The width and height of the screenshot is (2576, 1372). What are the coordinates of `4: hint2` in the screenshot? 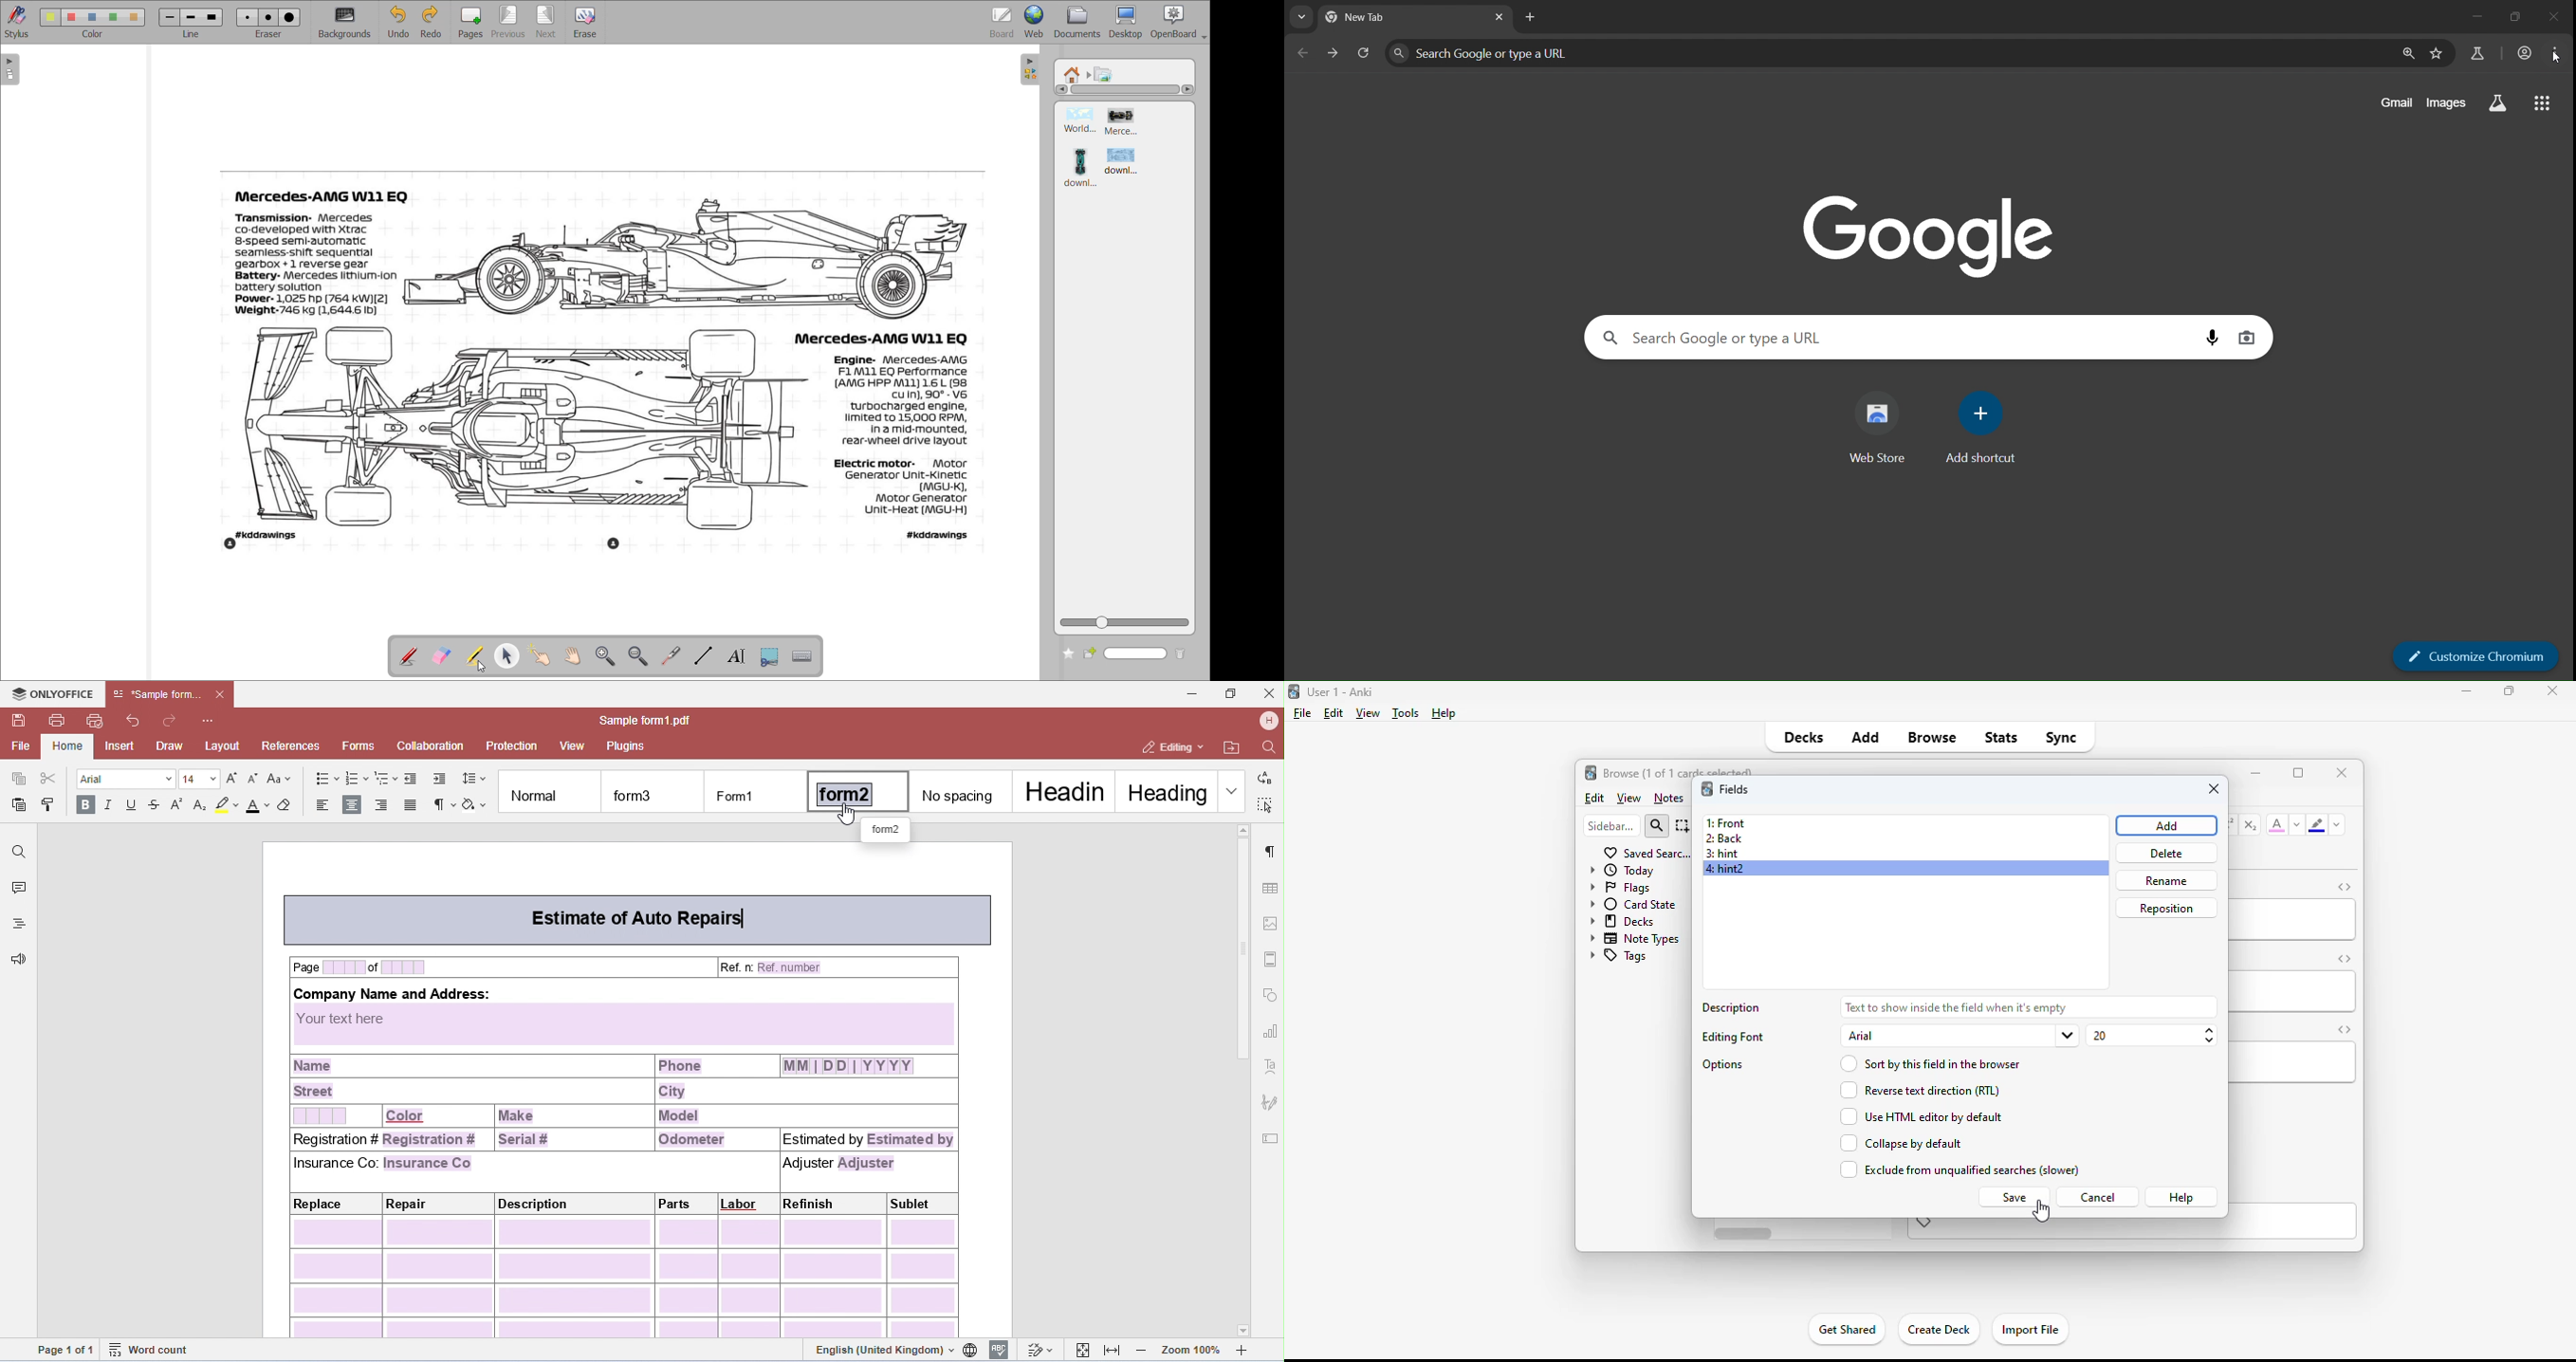 It's located at (1729, 868).